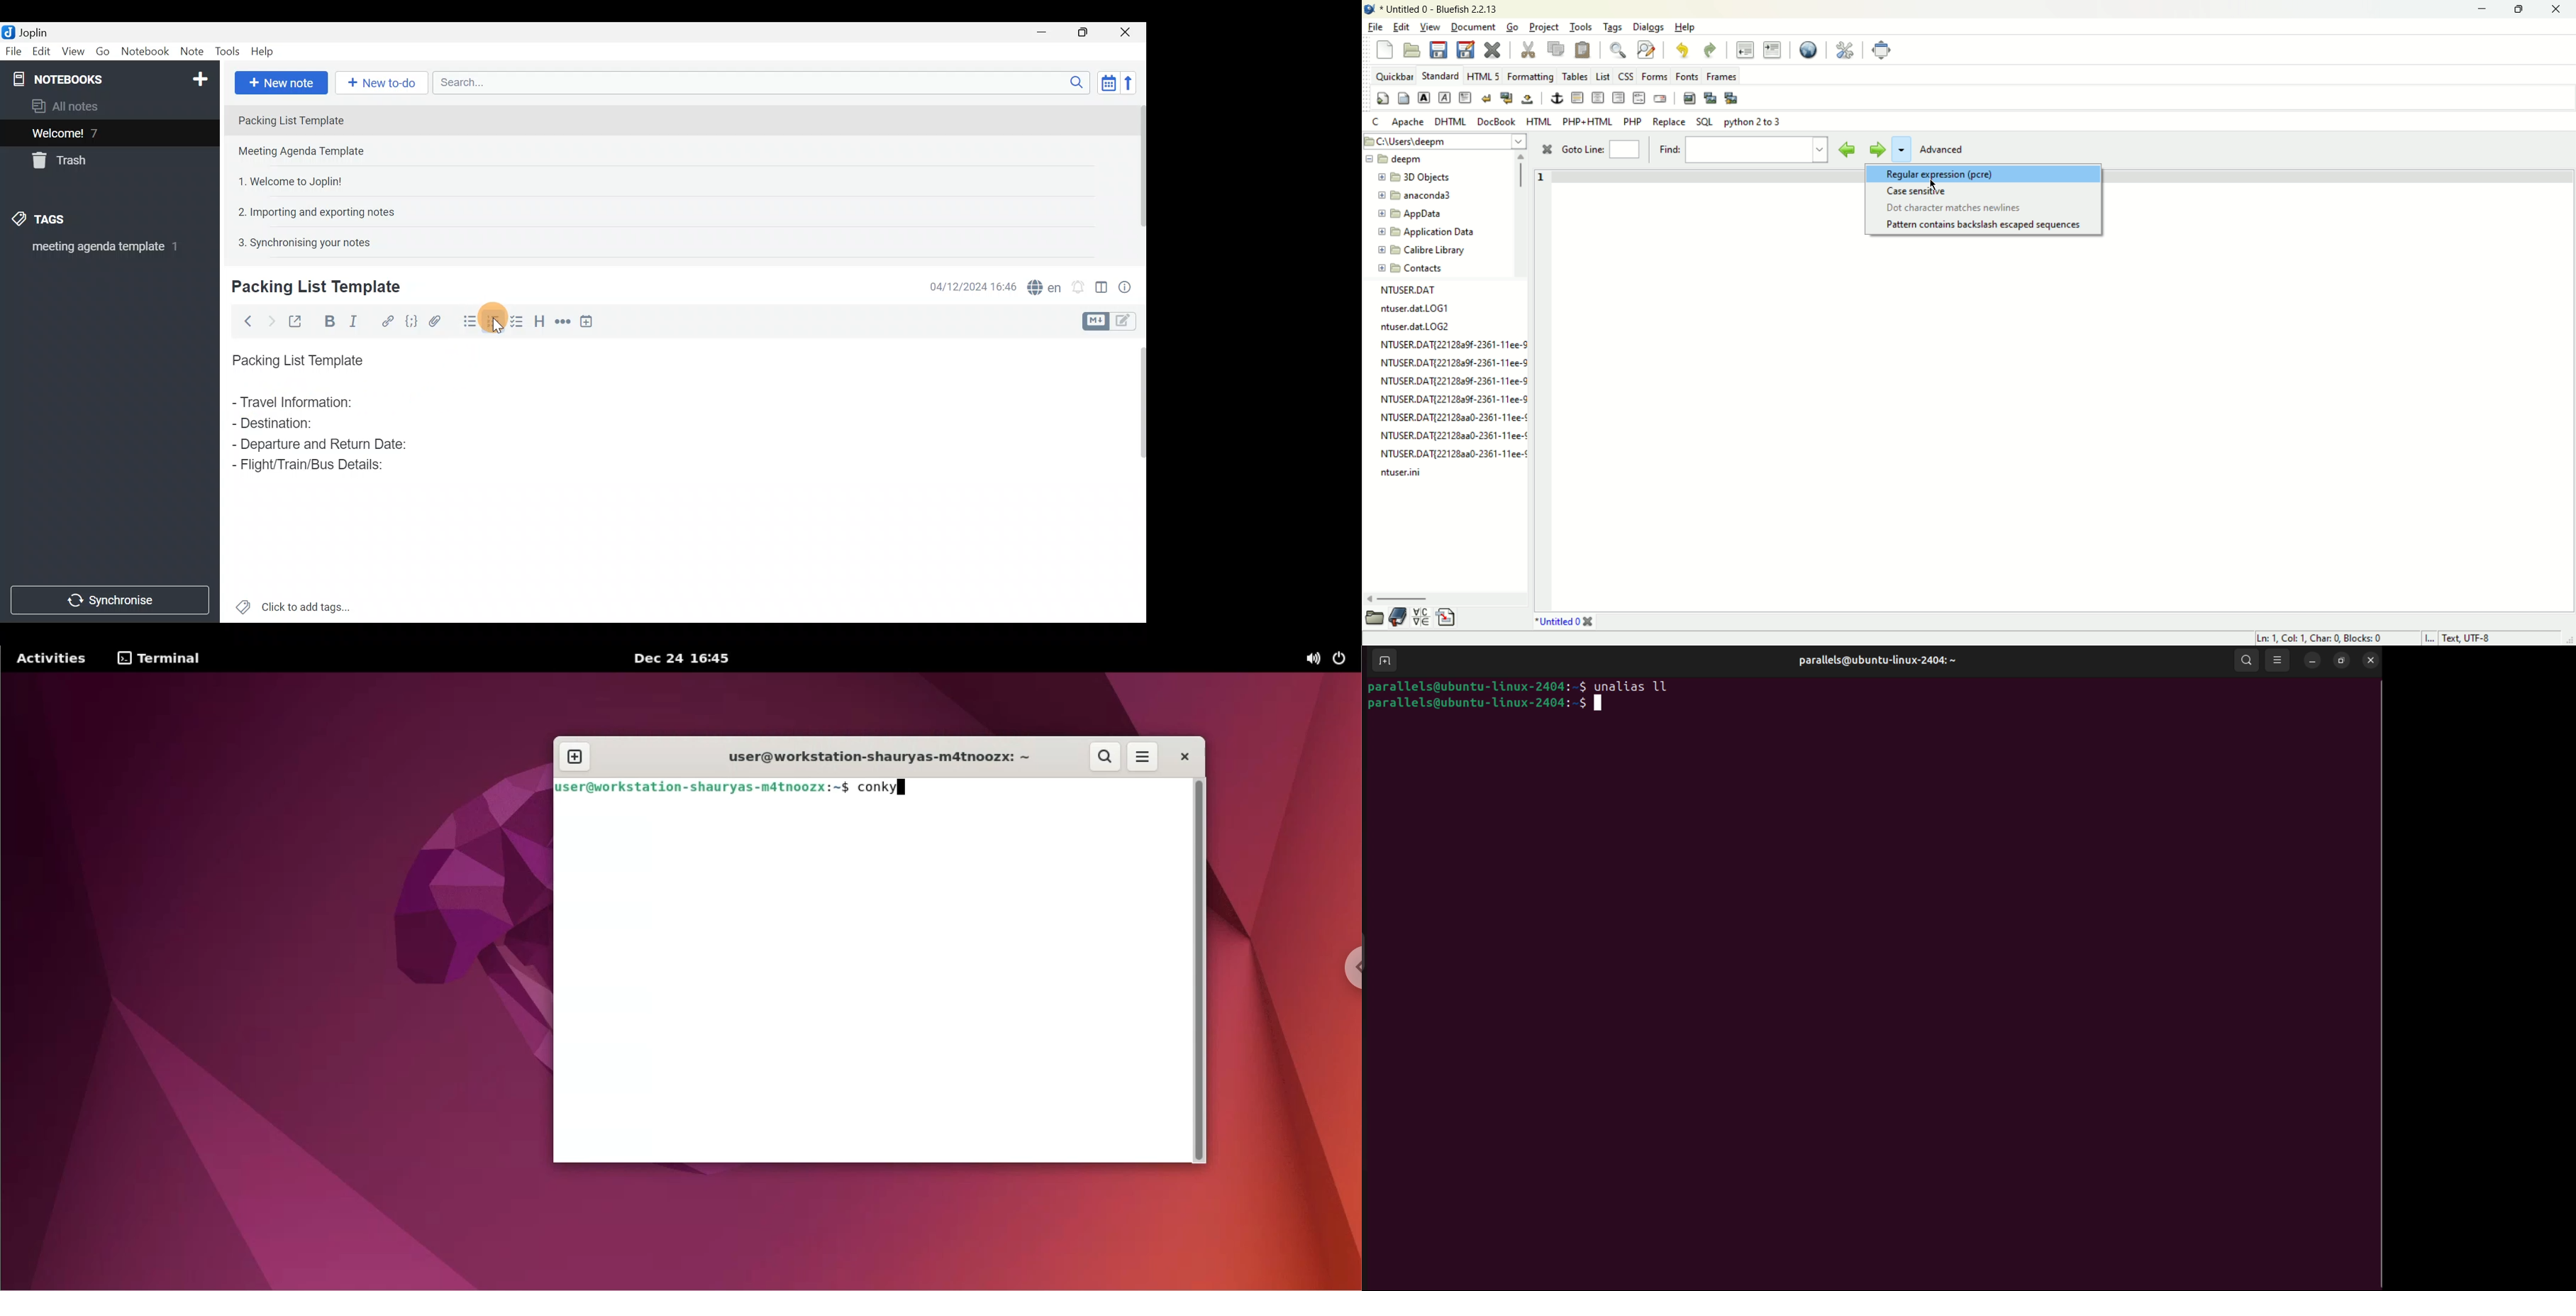 The height and width of the screenshot is (1316, 2576). Describe the element at coordinates (264, 53) in the screenshot. I see `Help` at that location.